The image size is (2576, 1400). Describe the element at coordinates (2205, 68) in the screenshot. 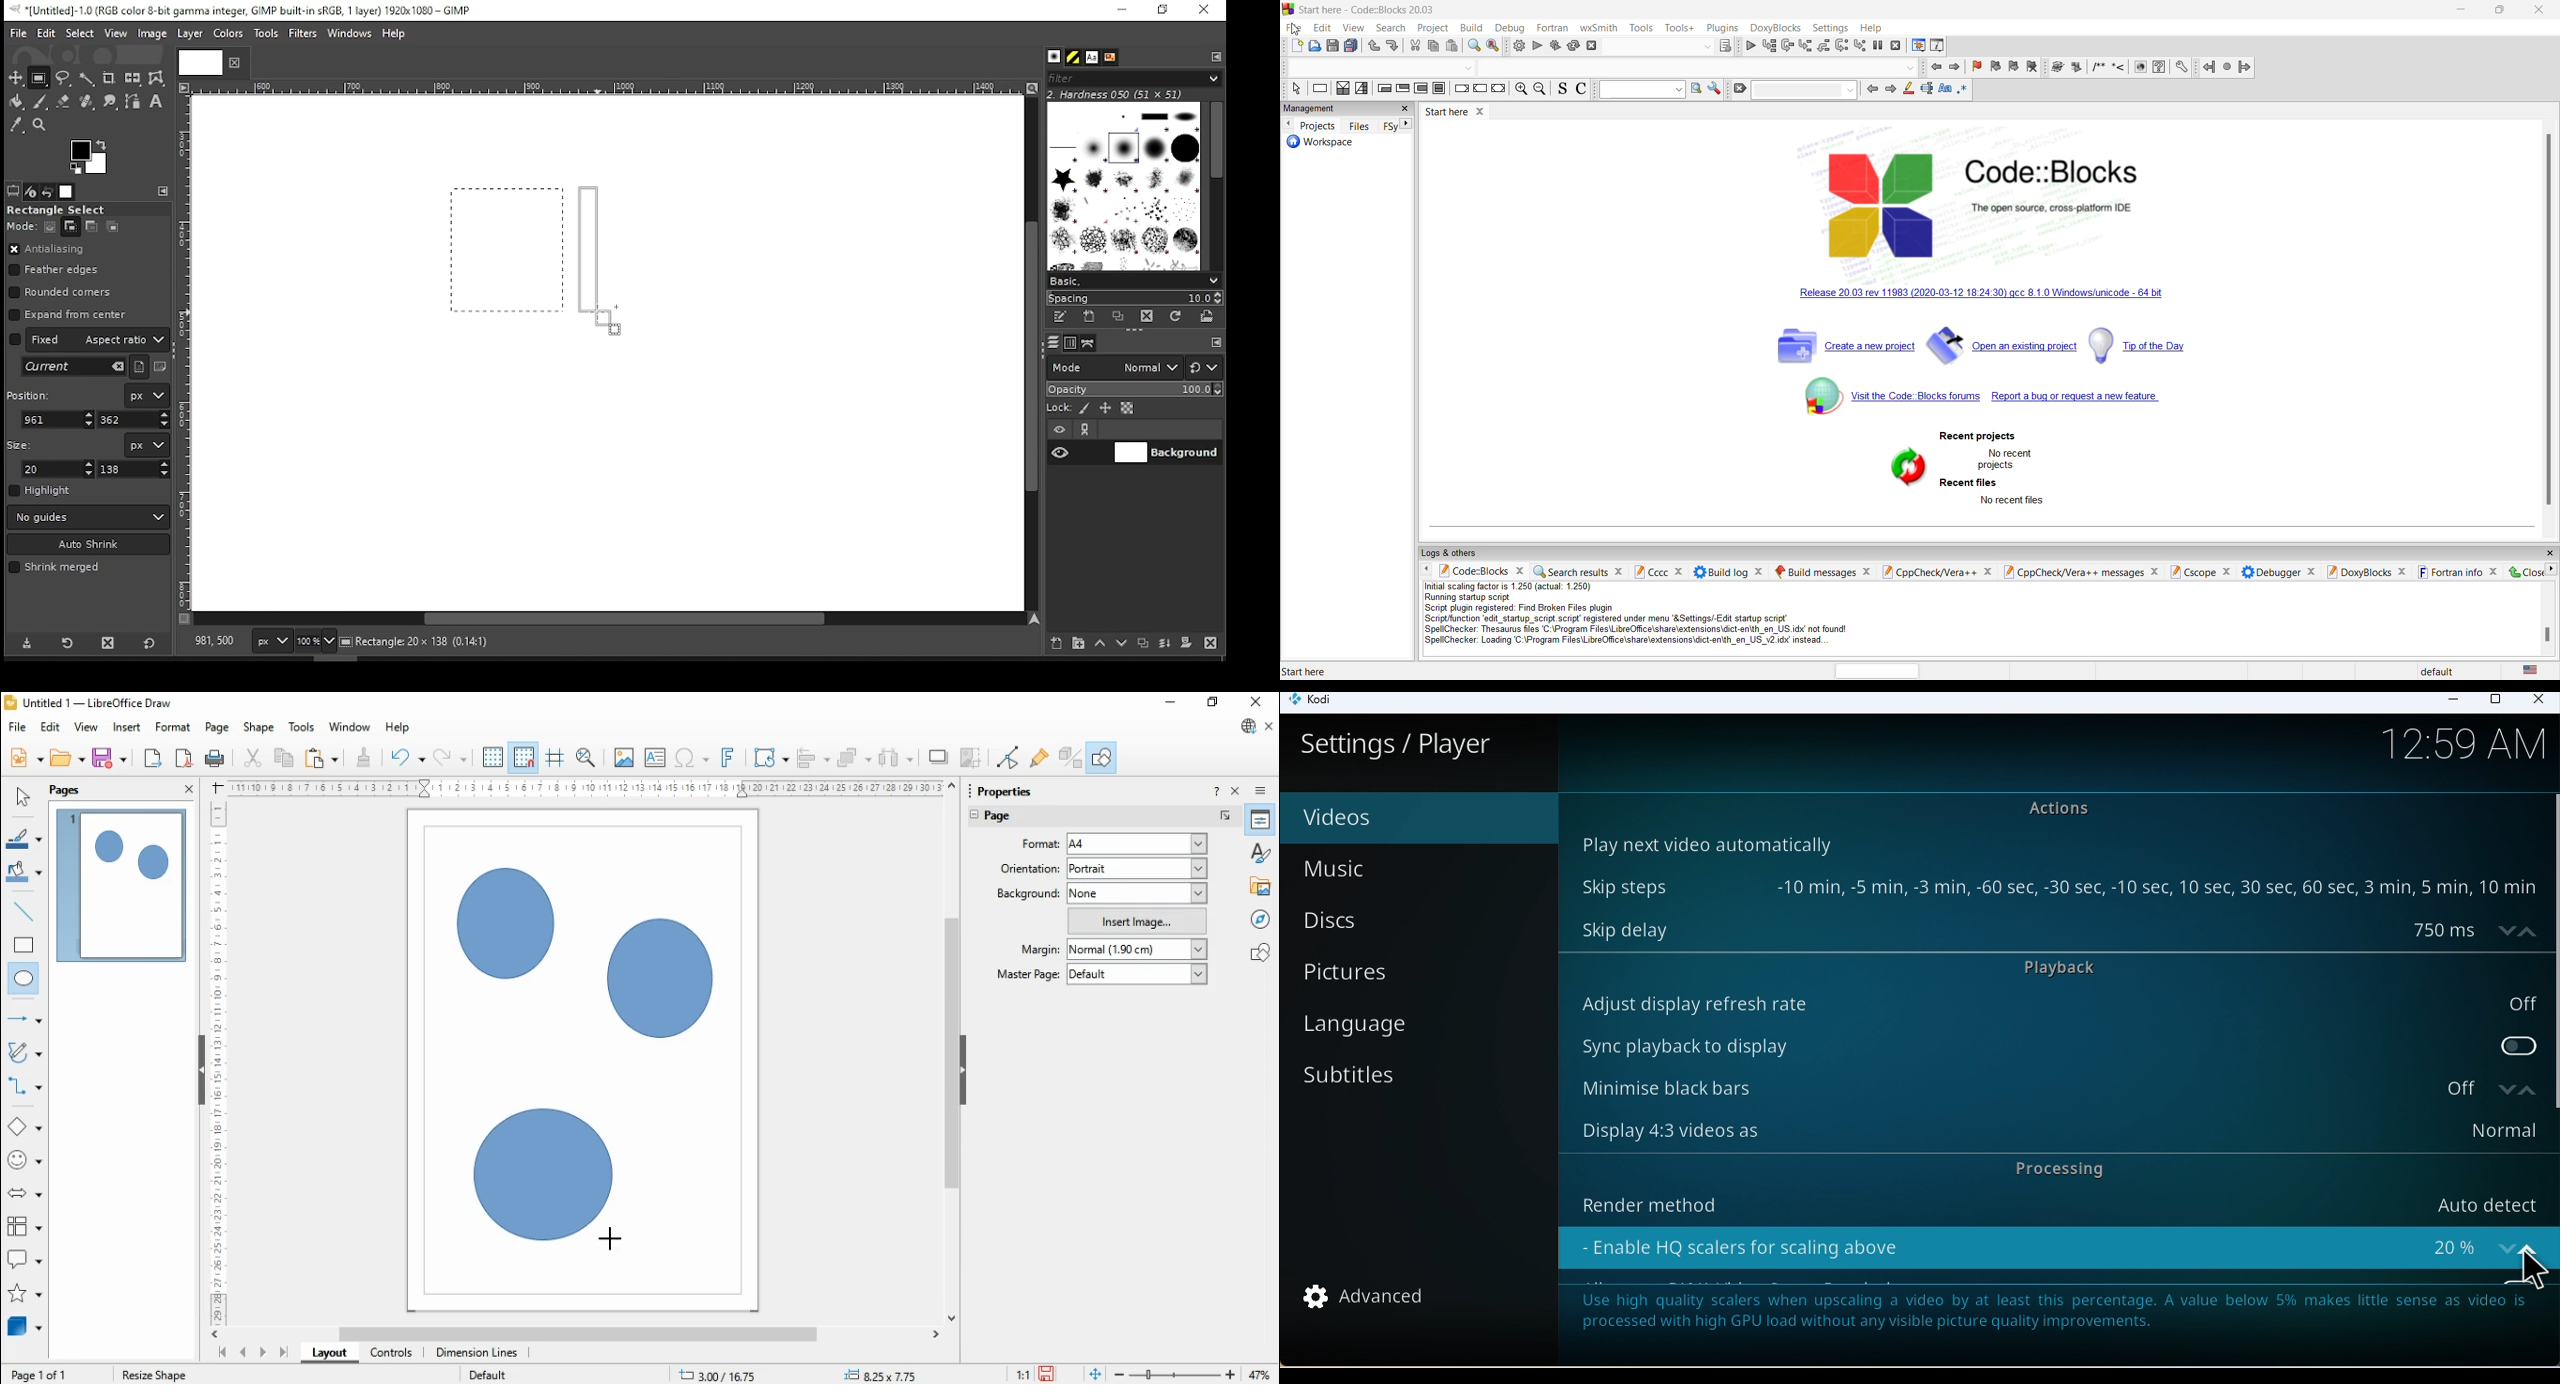

I see `jump back` at that location.